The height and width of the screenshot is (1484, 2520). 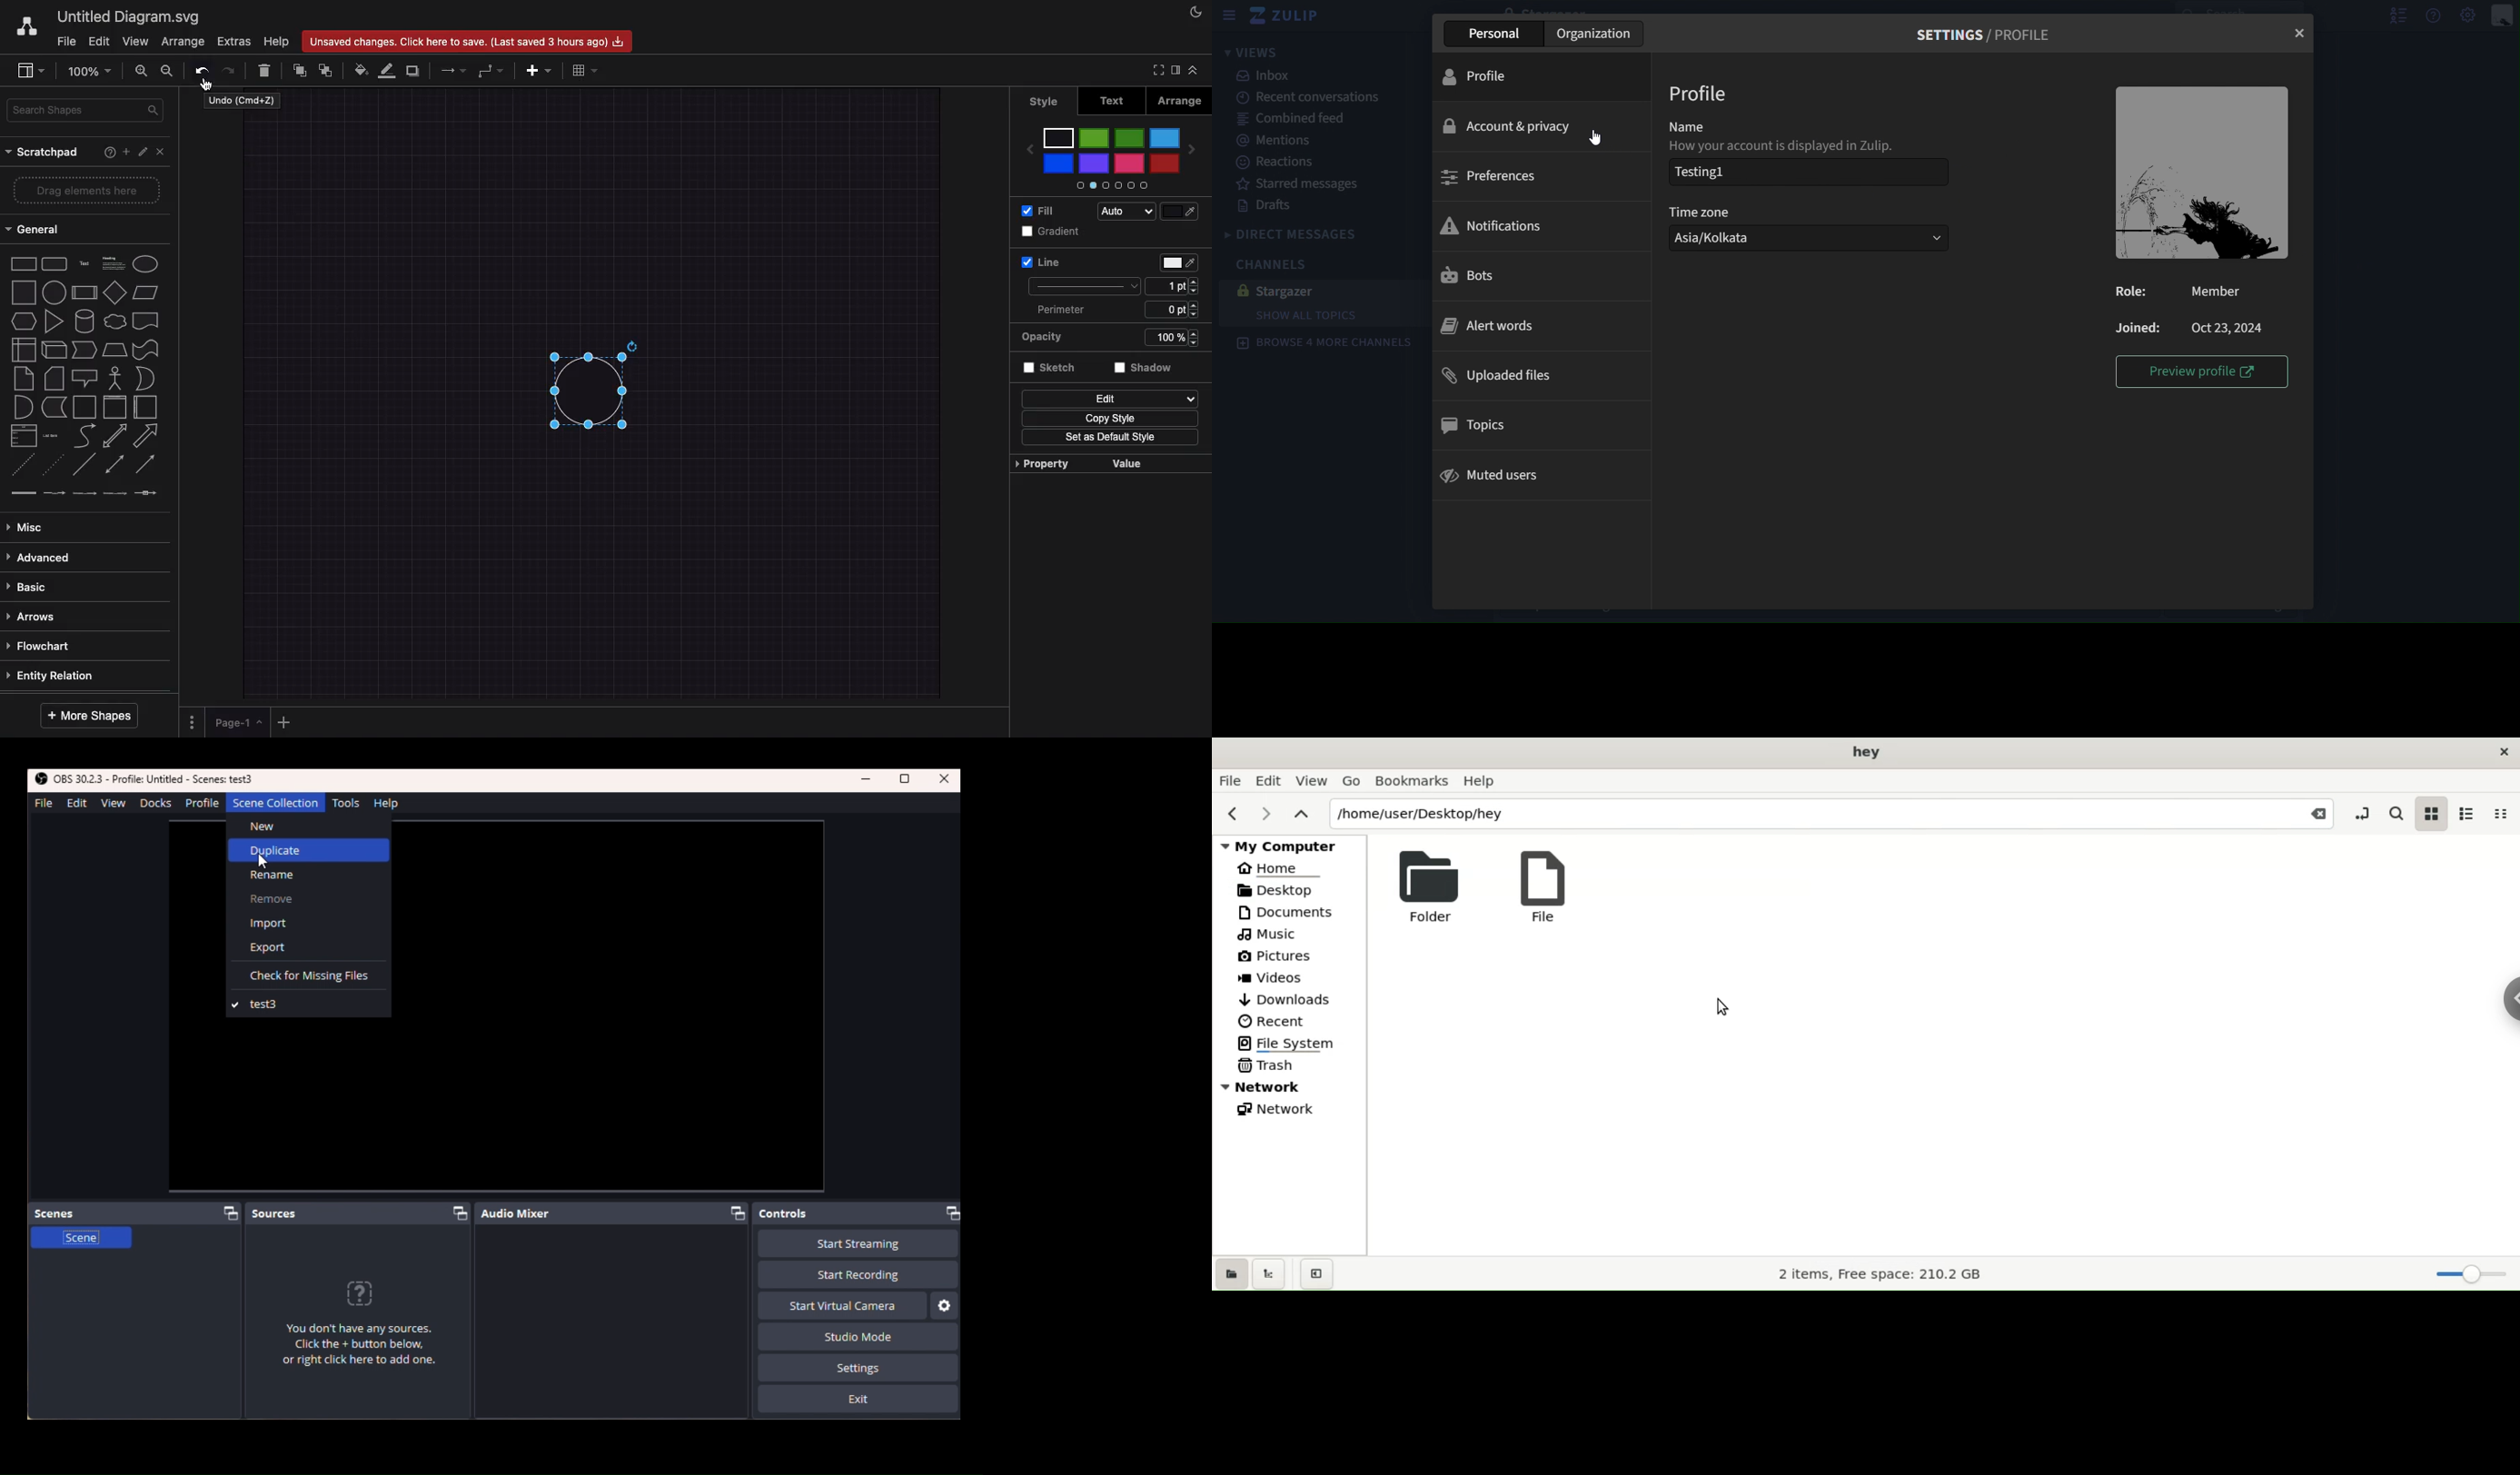 I want to click on bots, so click(x=1467, y=275).